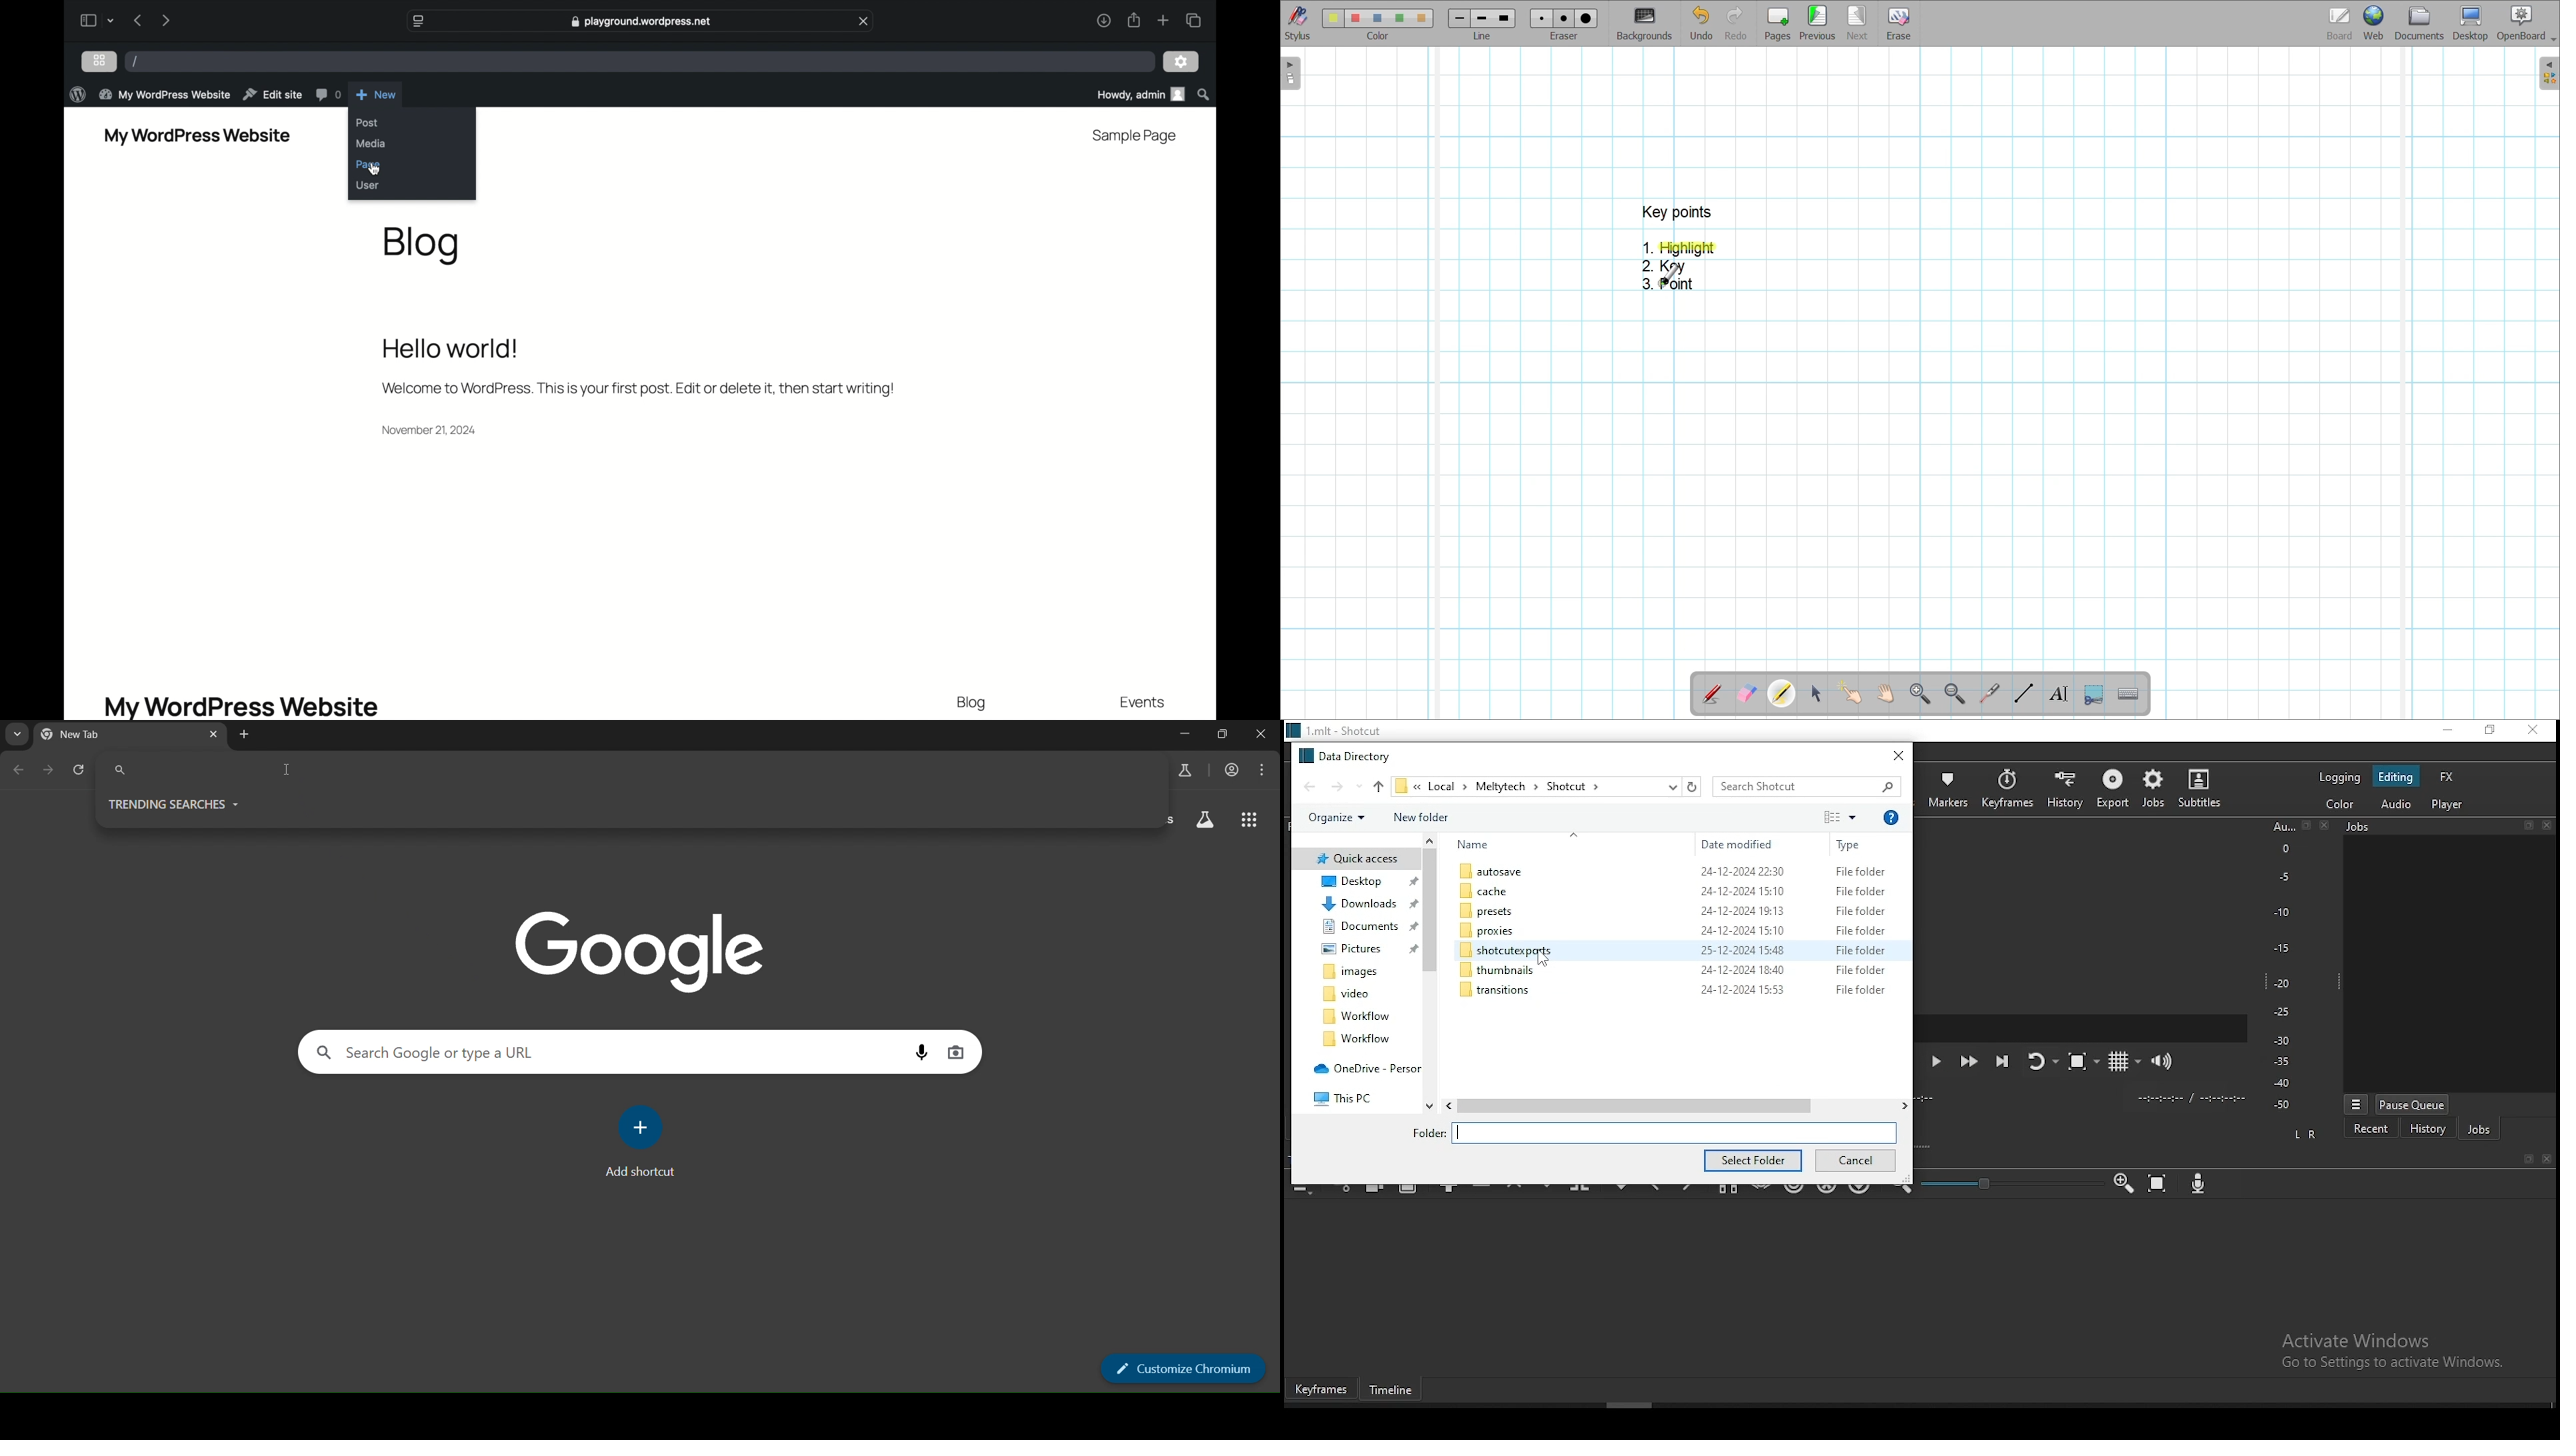  What do you see at coordinates (367, 123) in the screenshot?
I see `post` at bounding box center [367, 123].